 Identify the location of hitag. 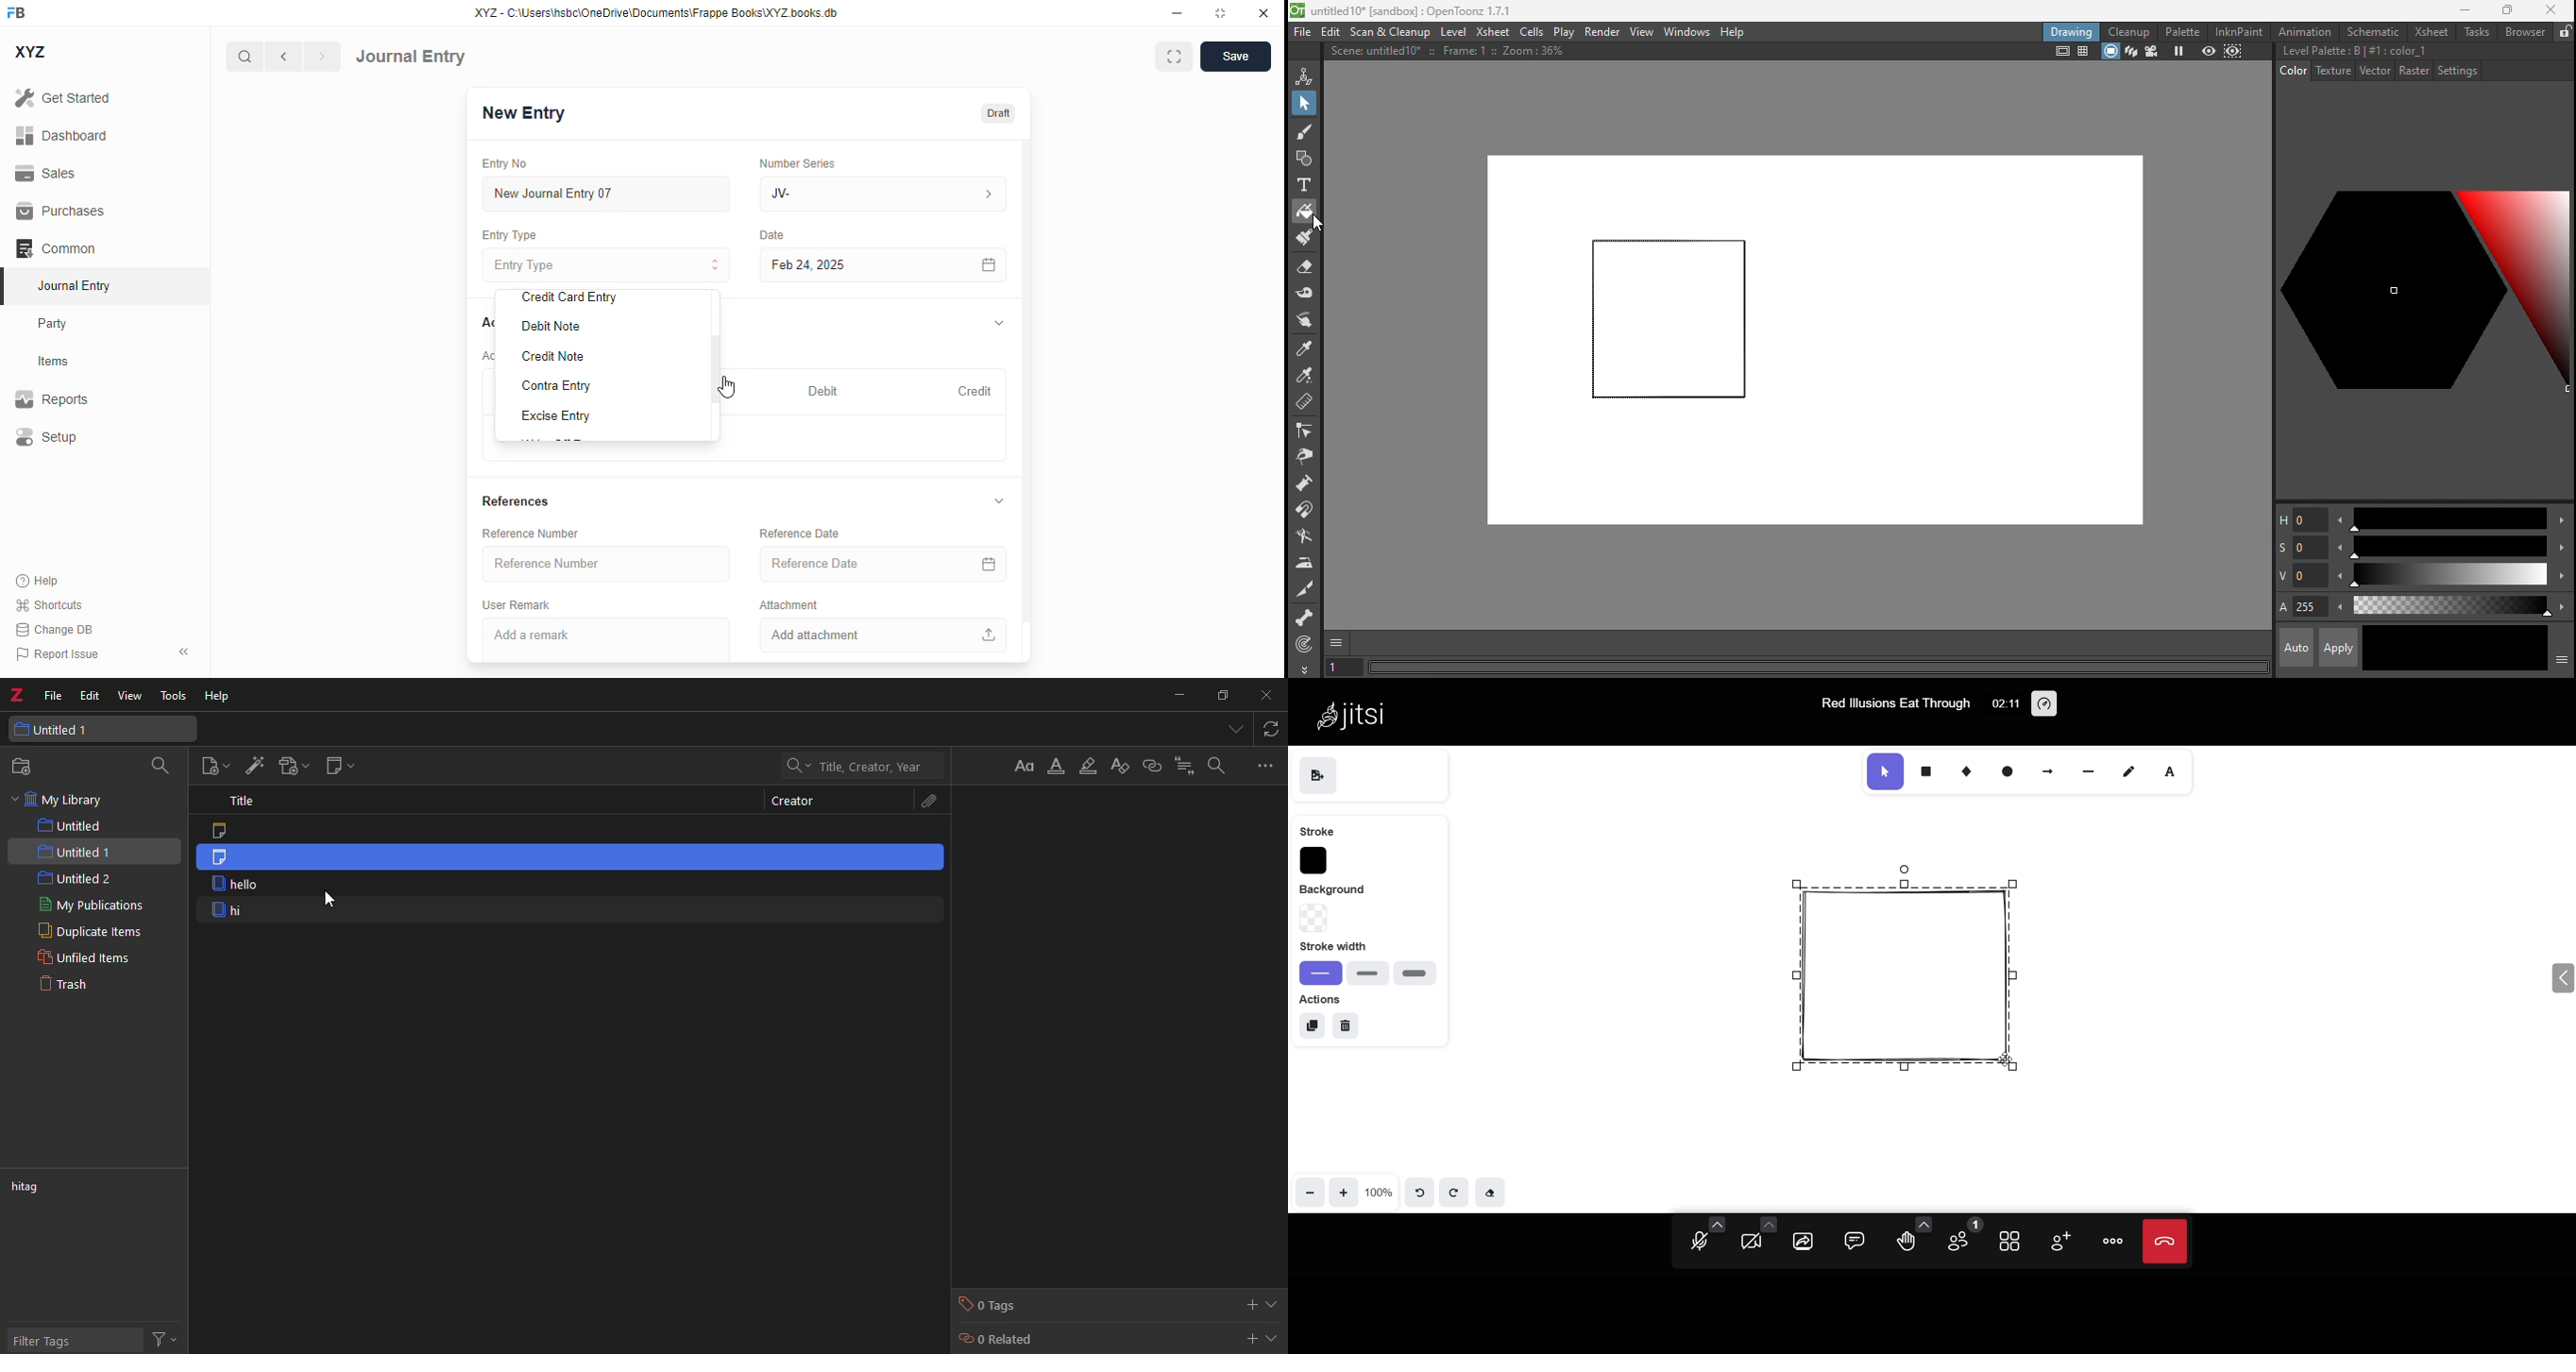
(34, 1190).